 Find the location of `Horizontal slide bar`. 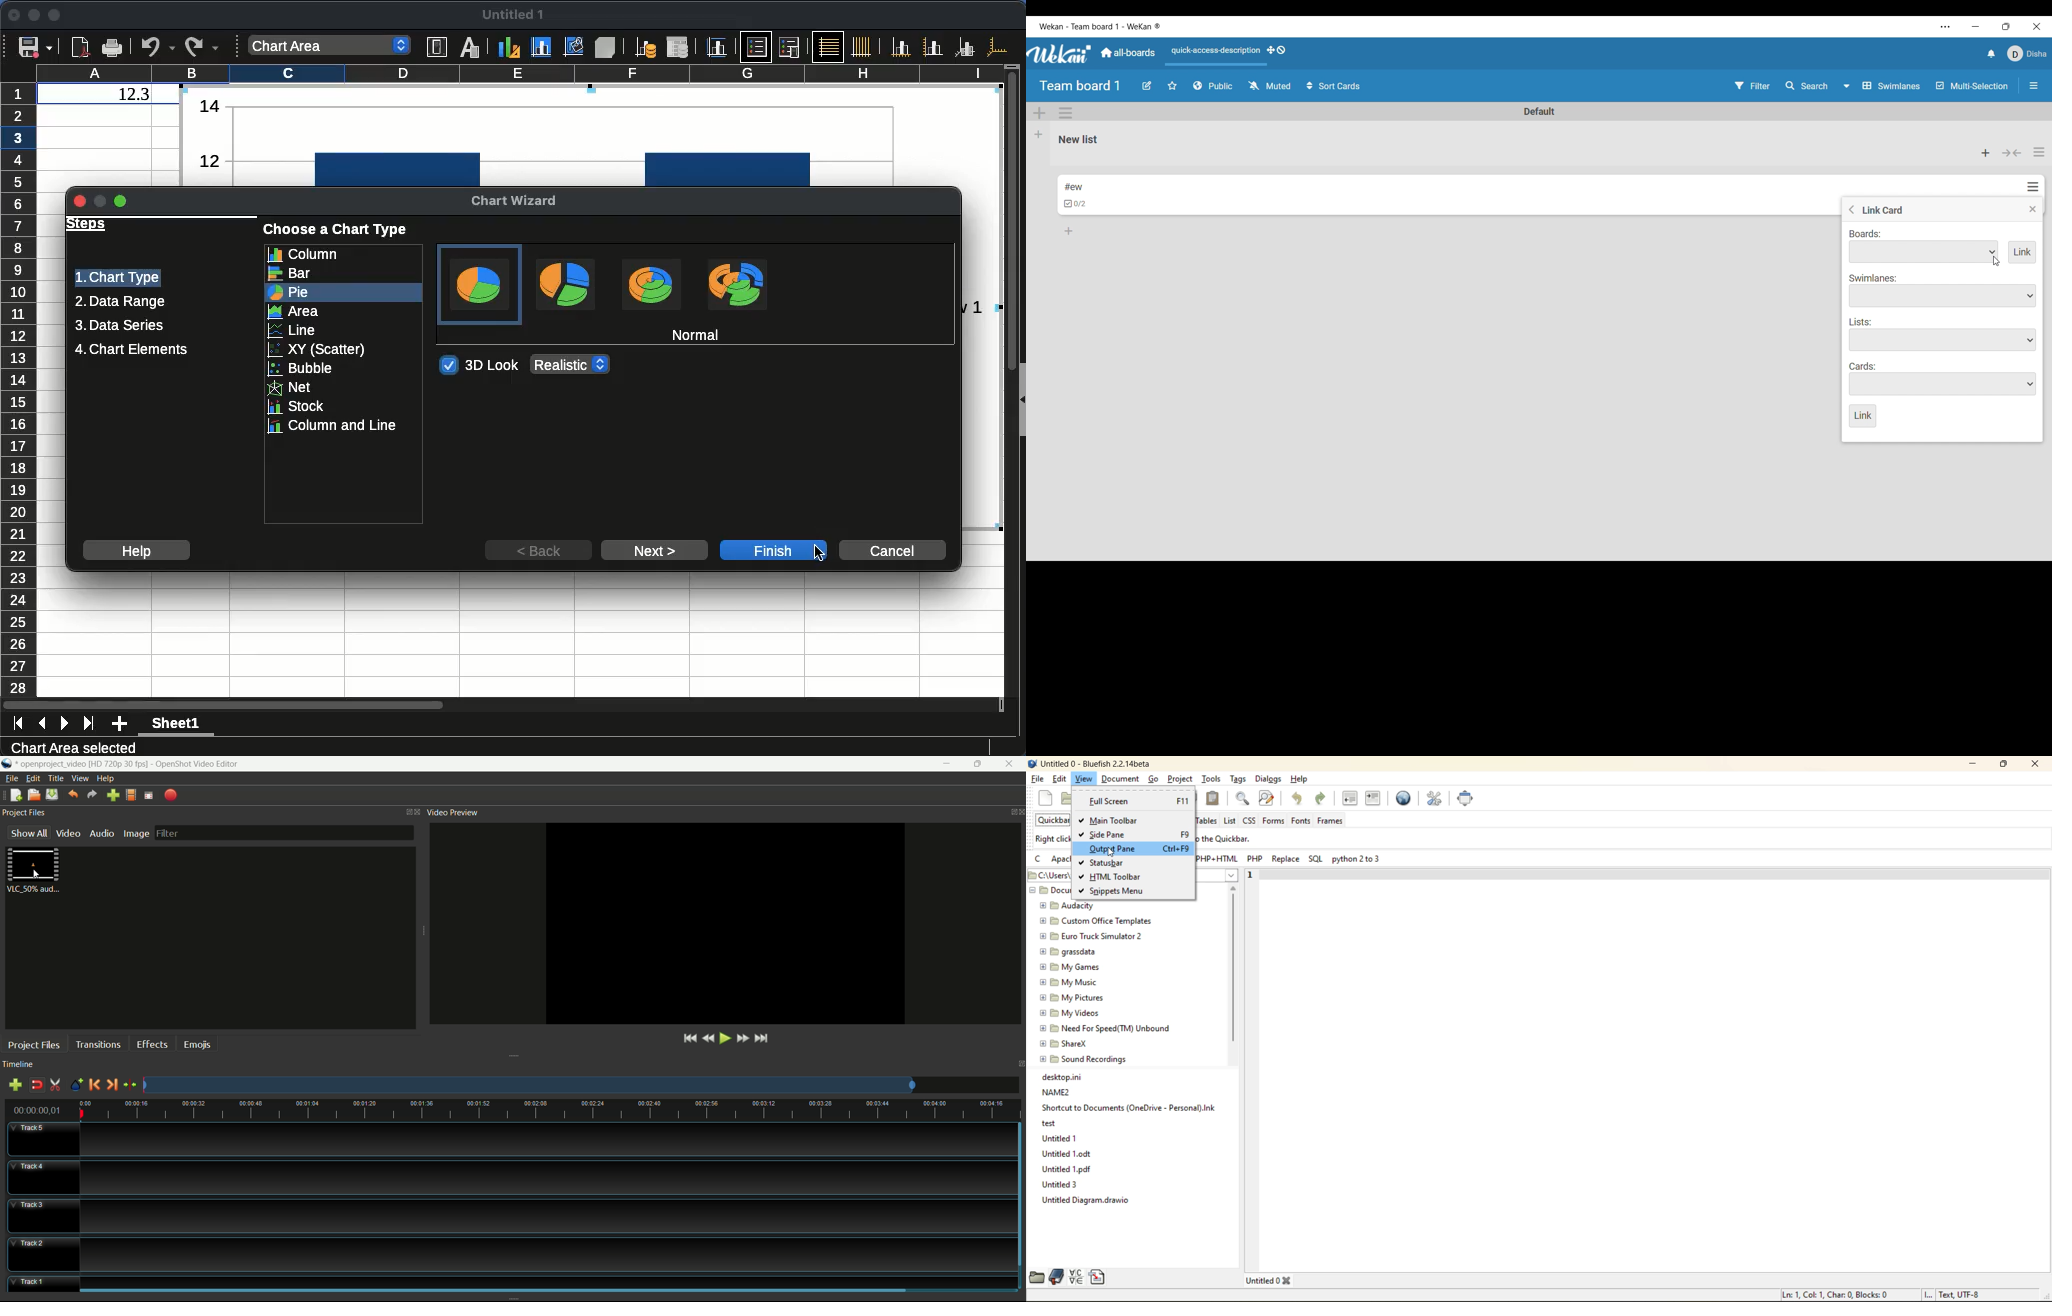

Horizontal slide bar is located at coordinates (223, 704).